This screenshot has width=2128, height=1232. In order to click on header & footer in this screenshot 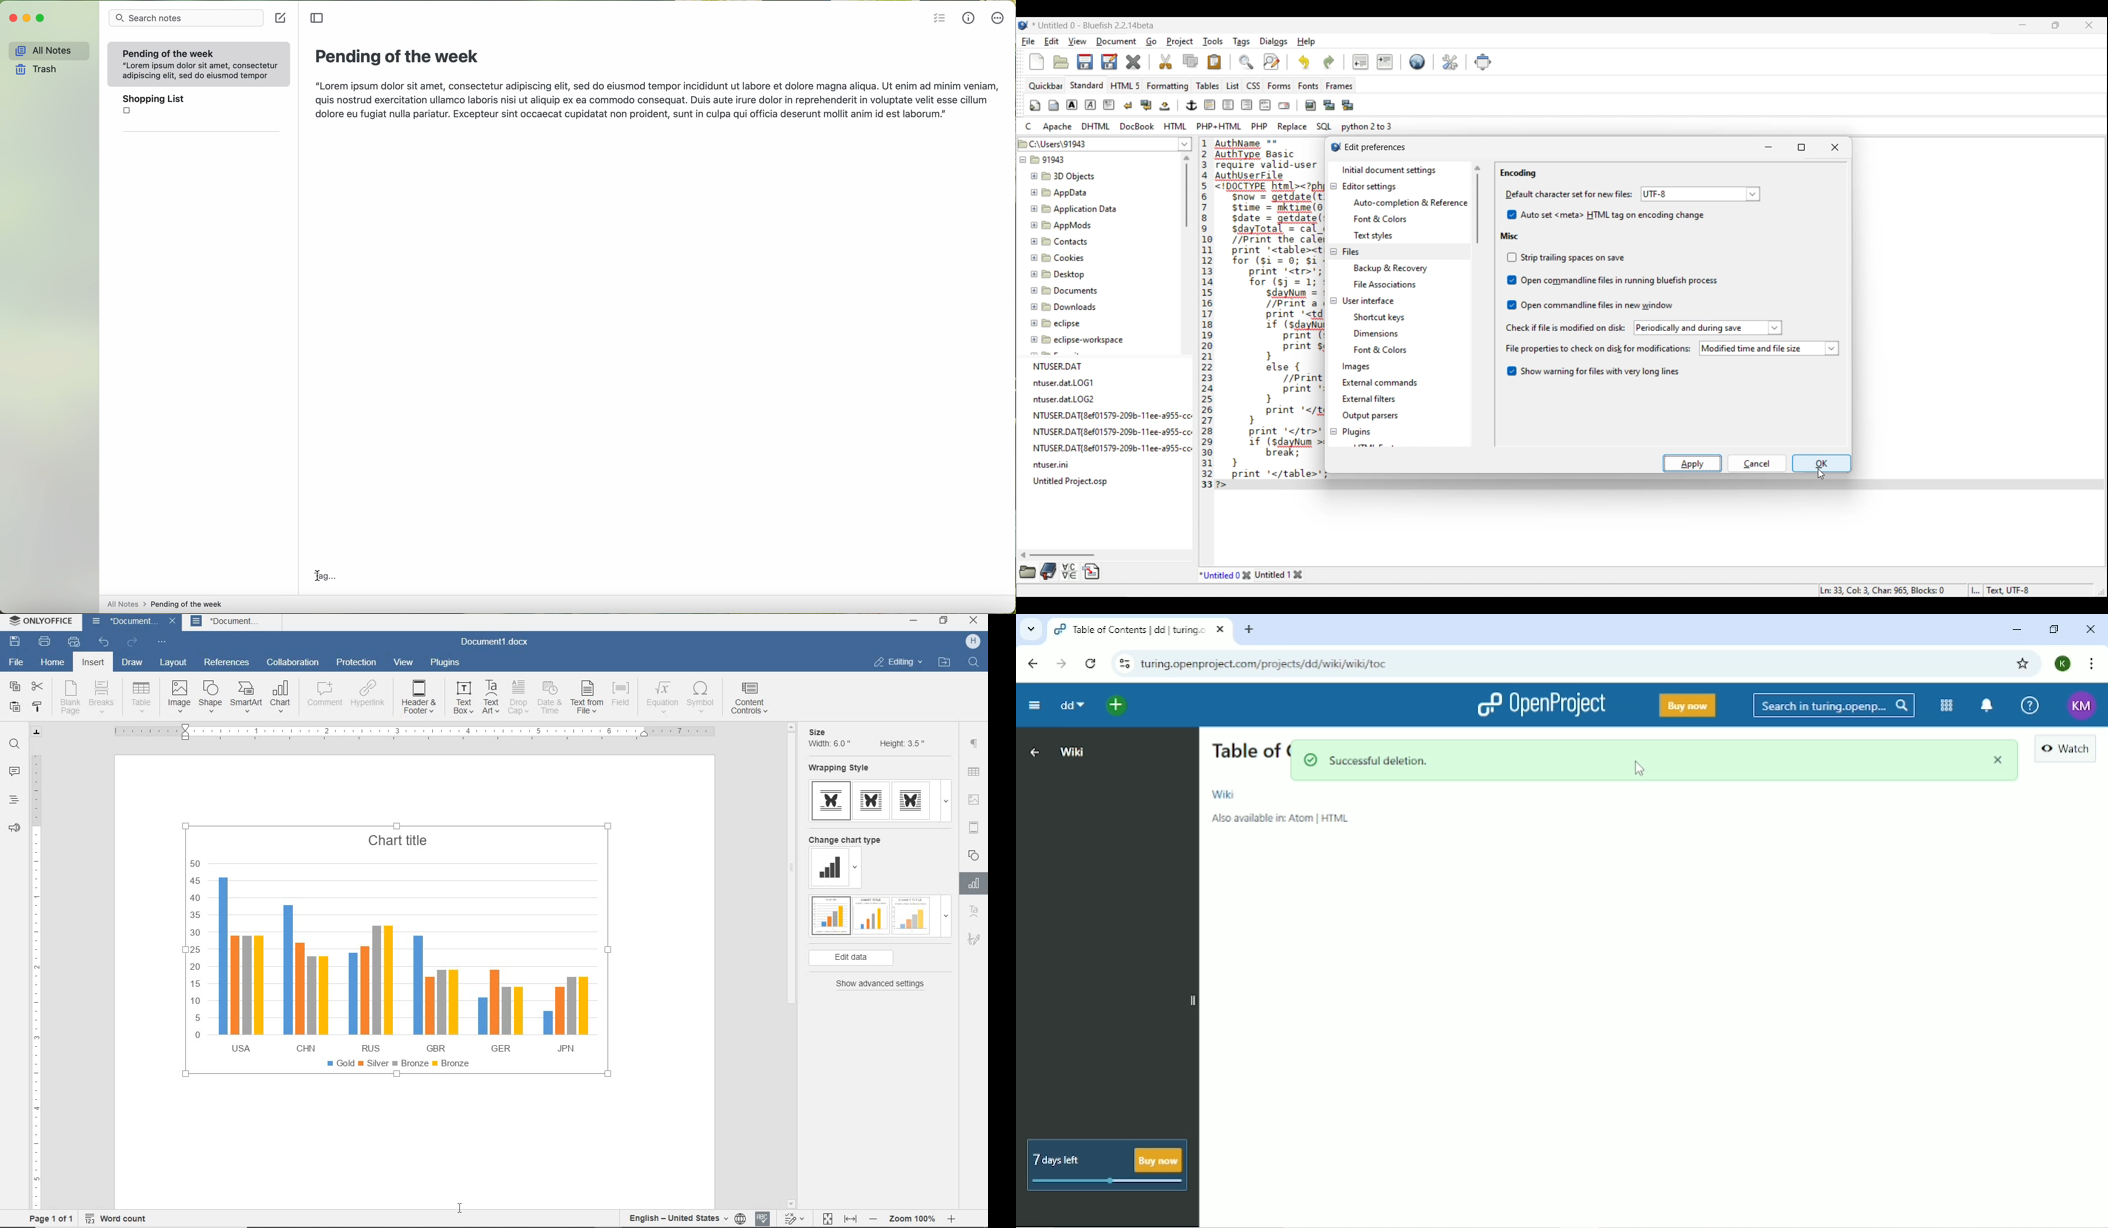, I will do `click(421, 698)`.